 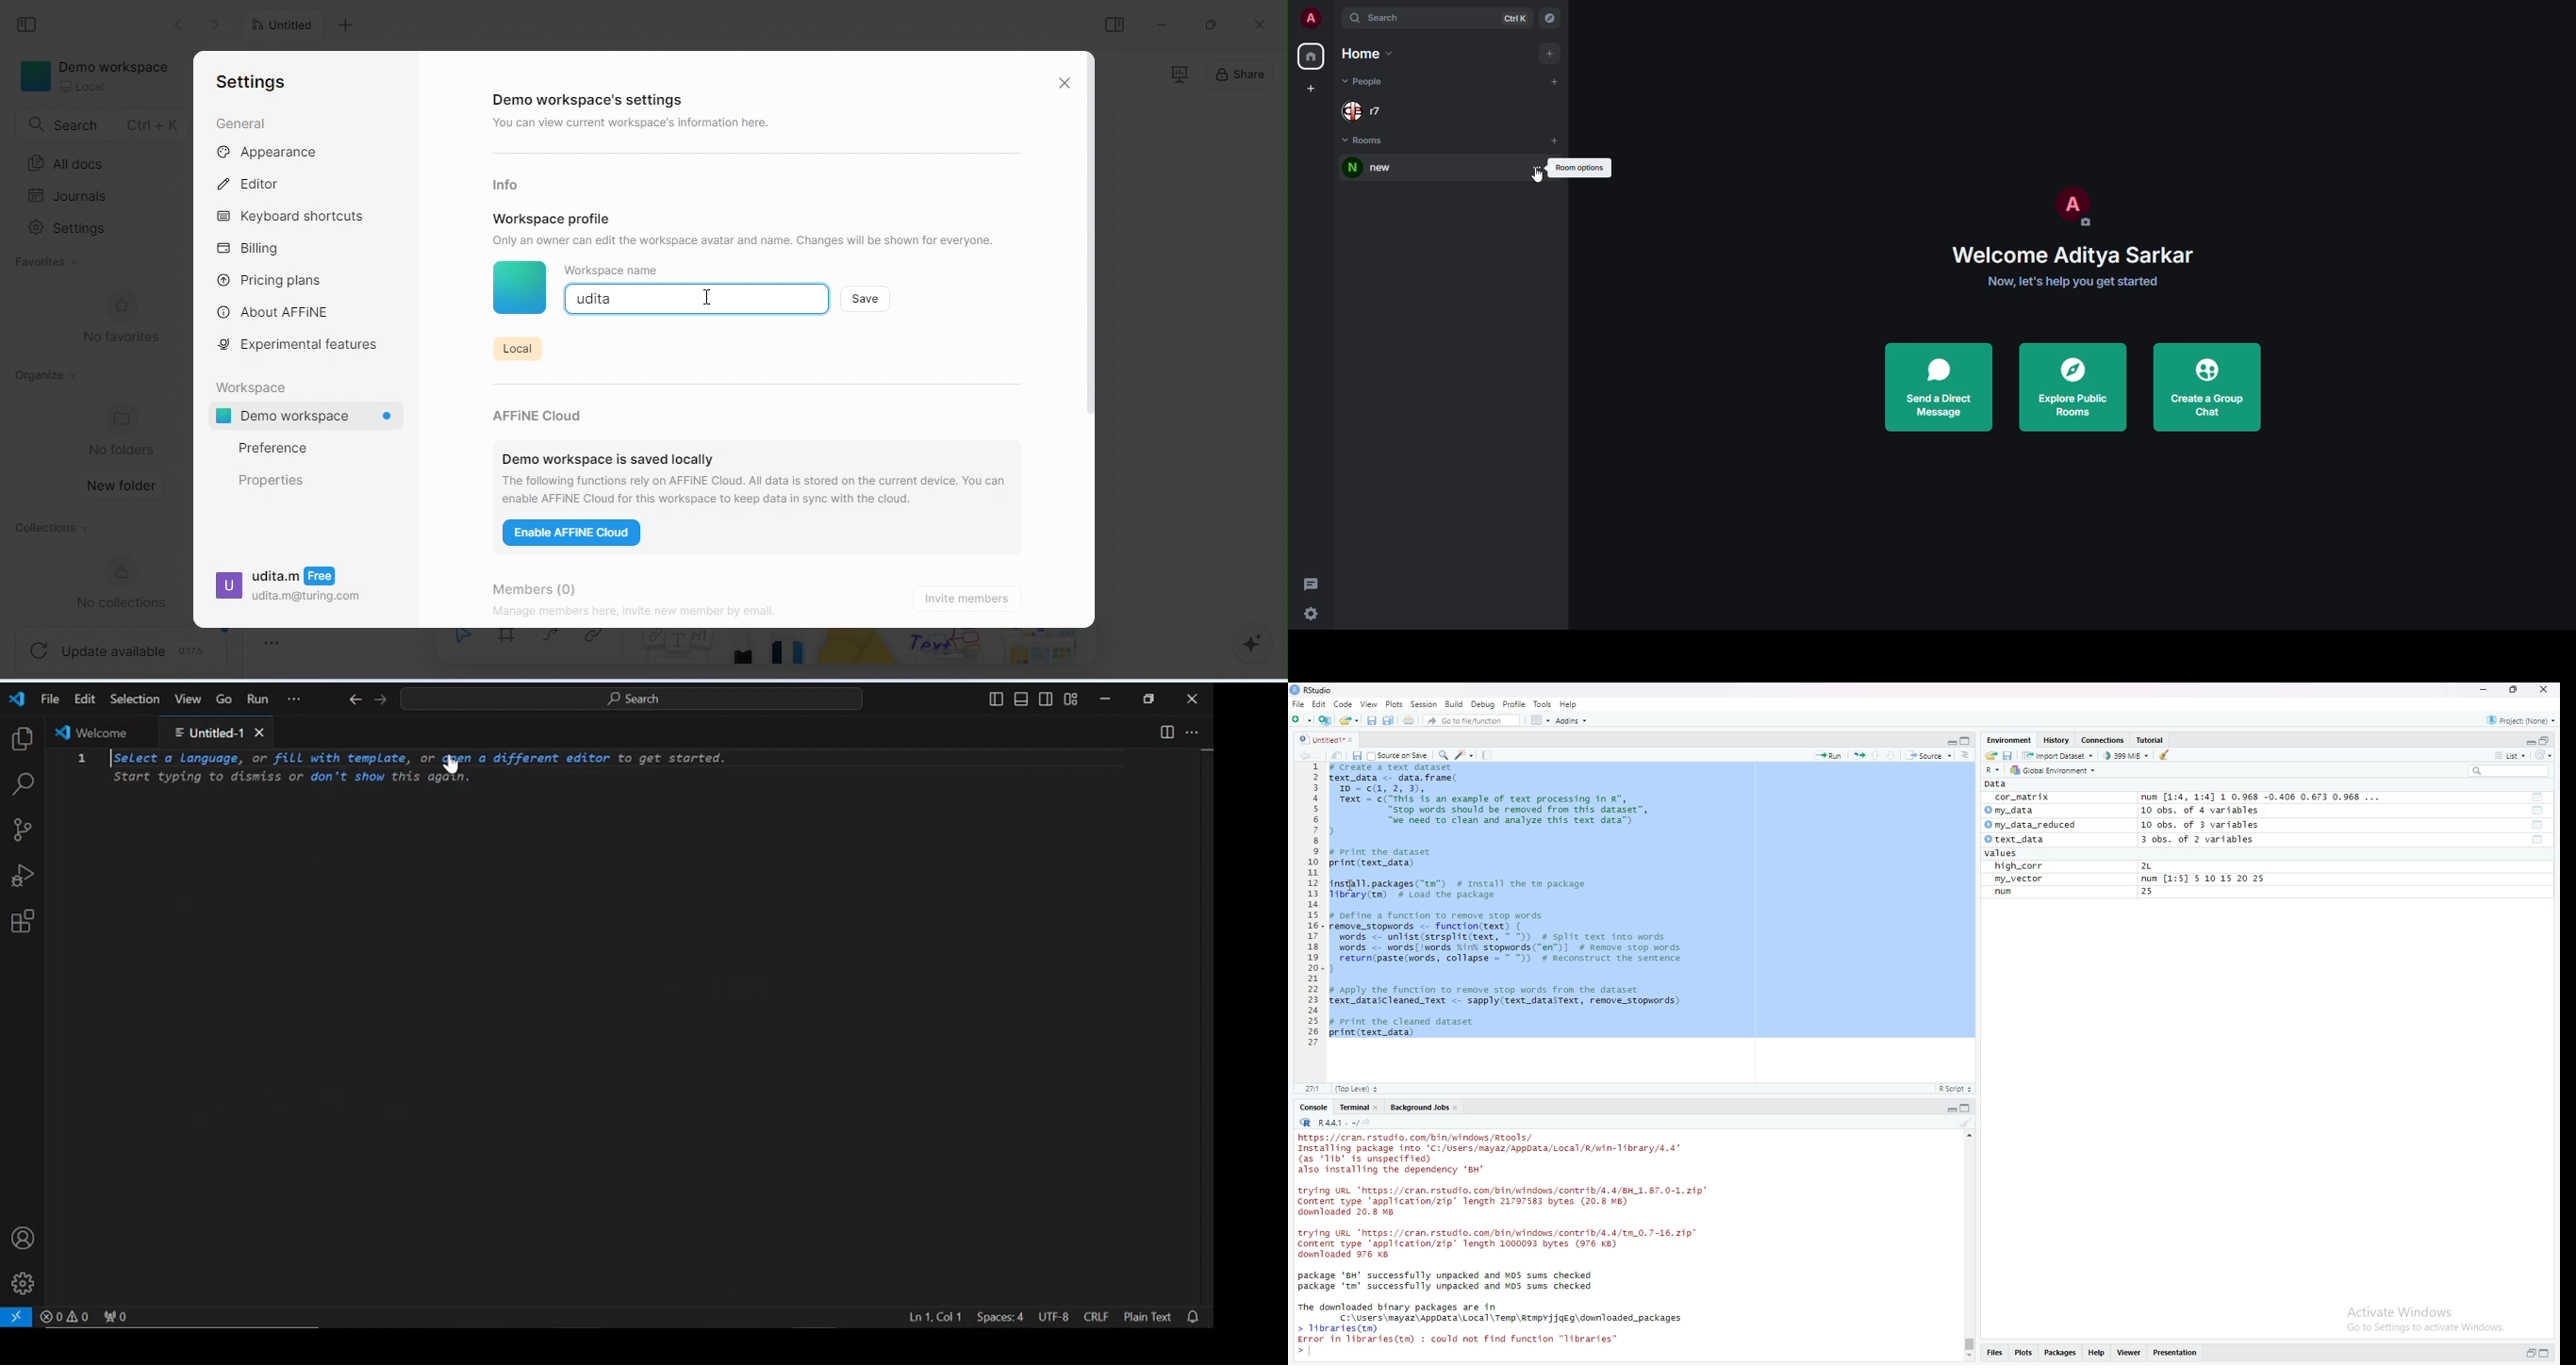 I want to click on terminal, so click(x=1358, y=1107).